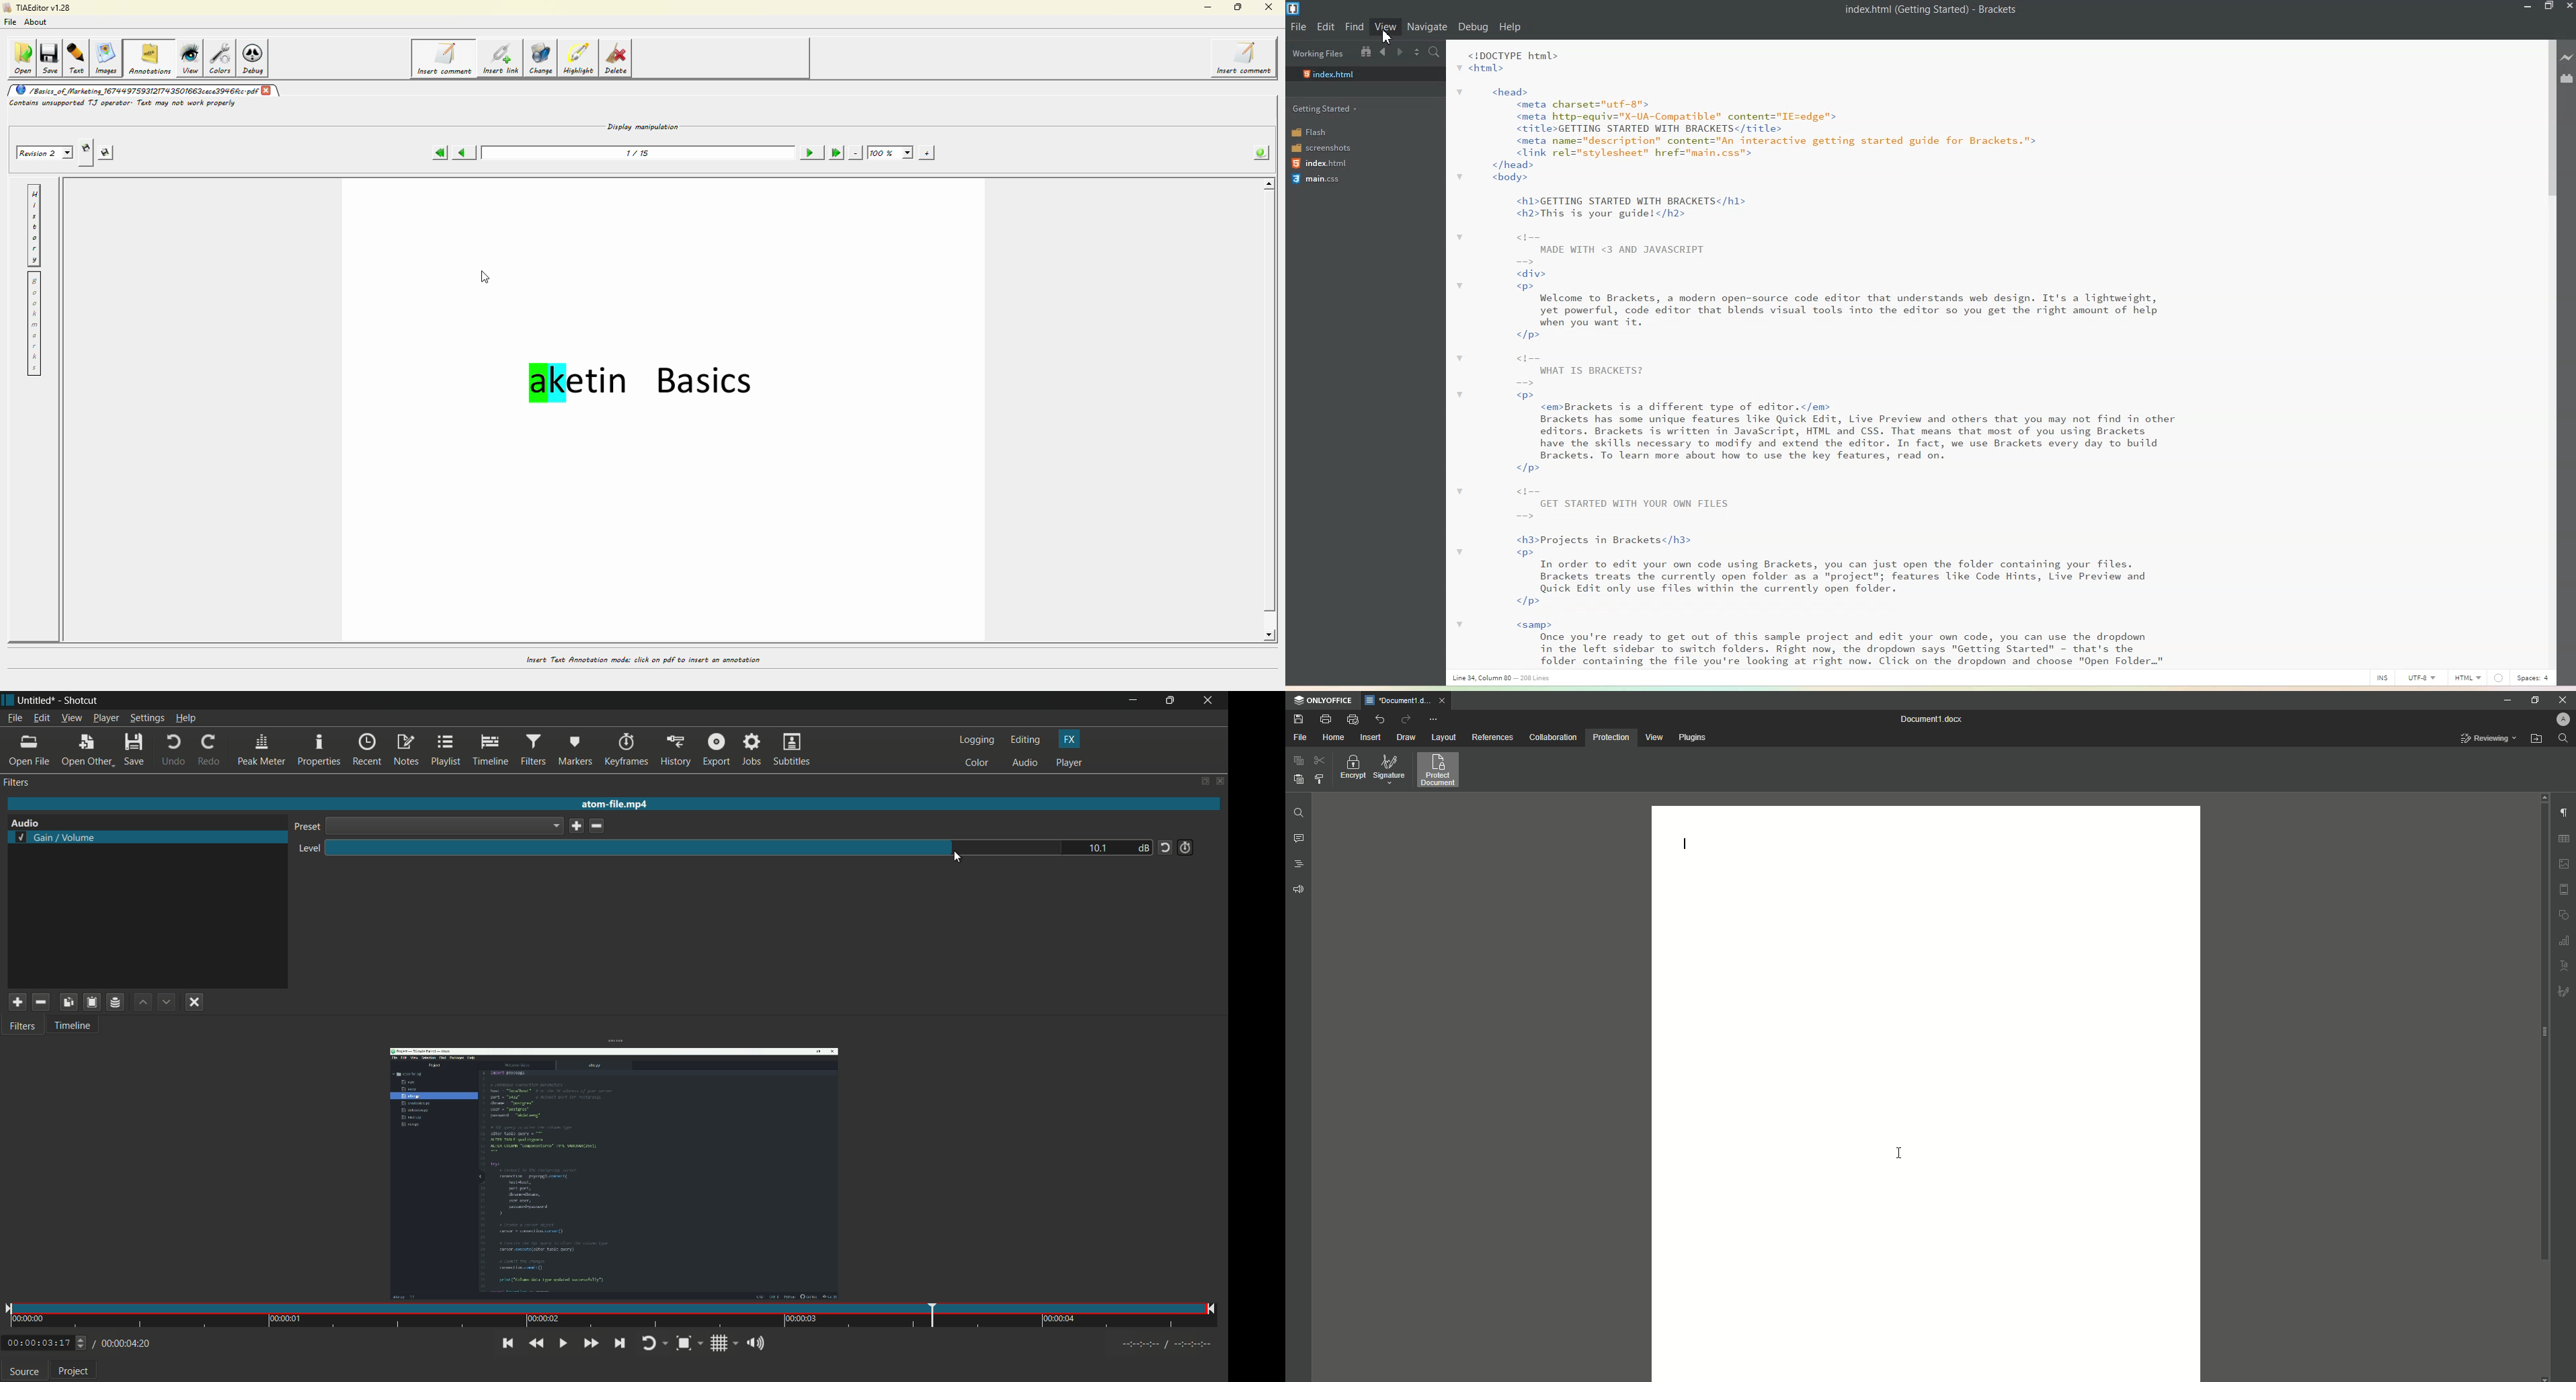 This screenshot has width=2576, height=1400. I want to click on File, so click(1299, 737).